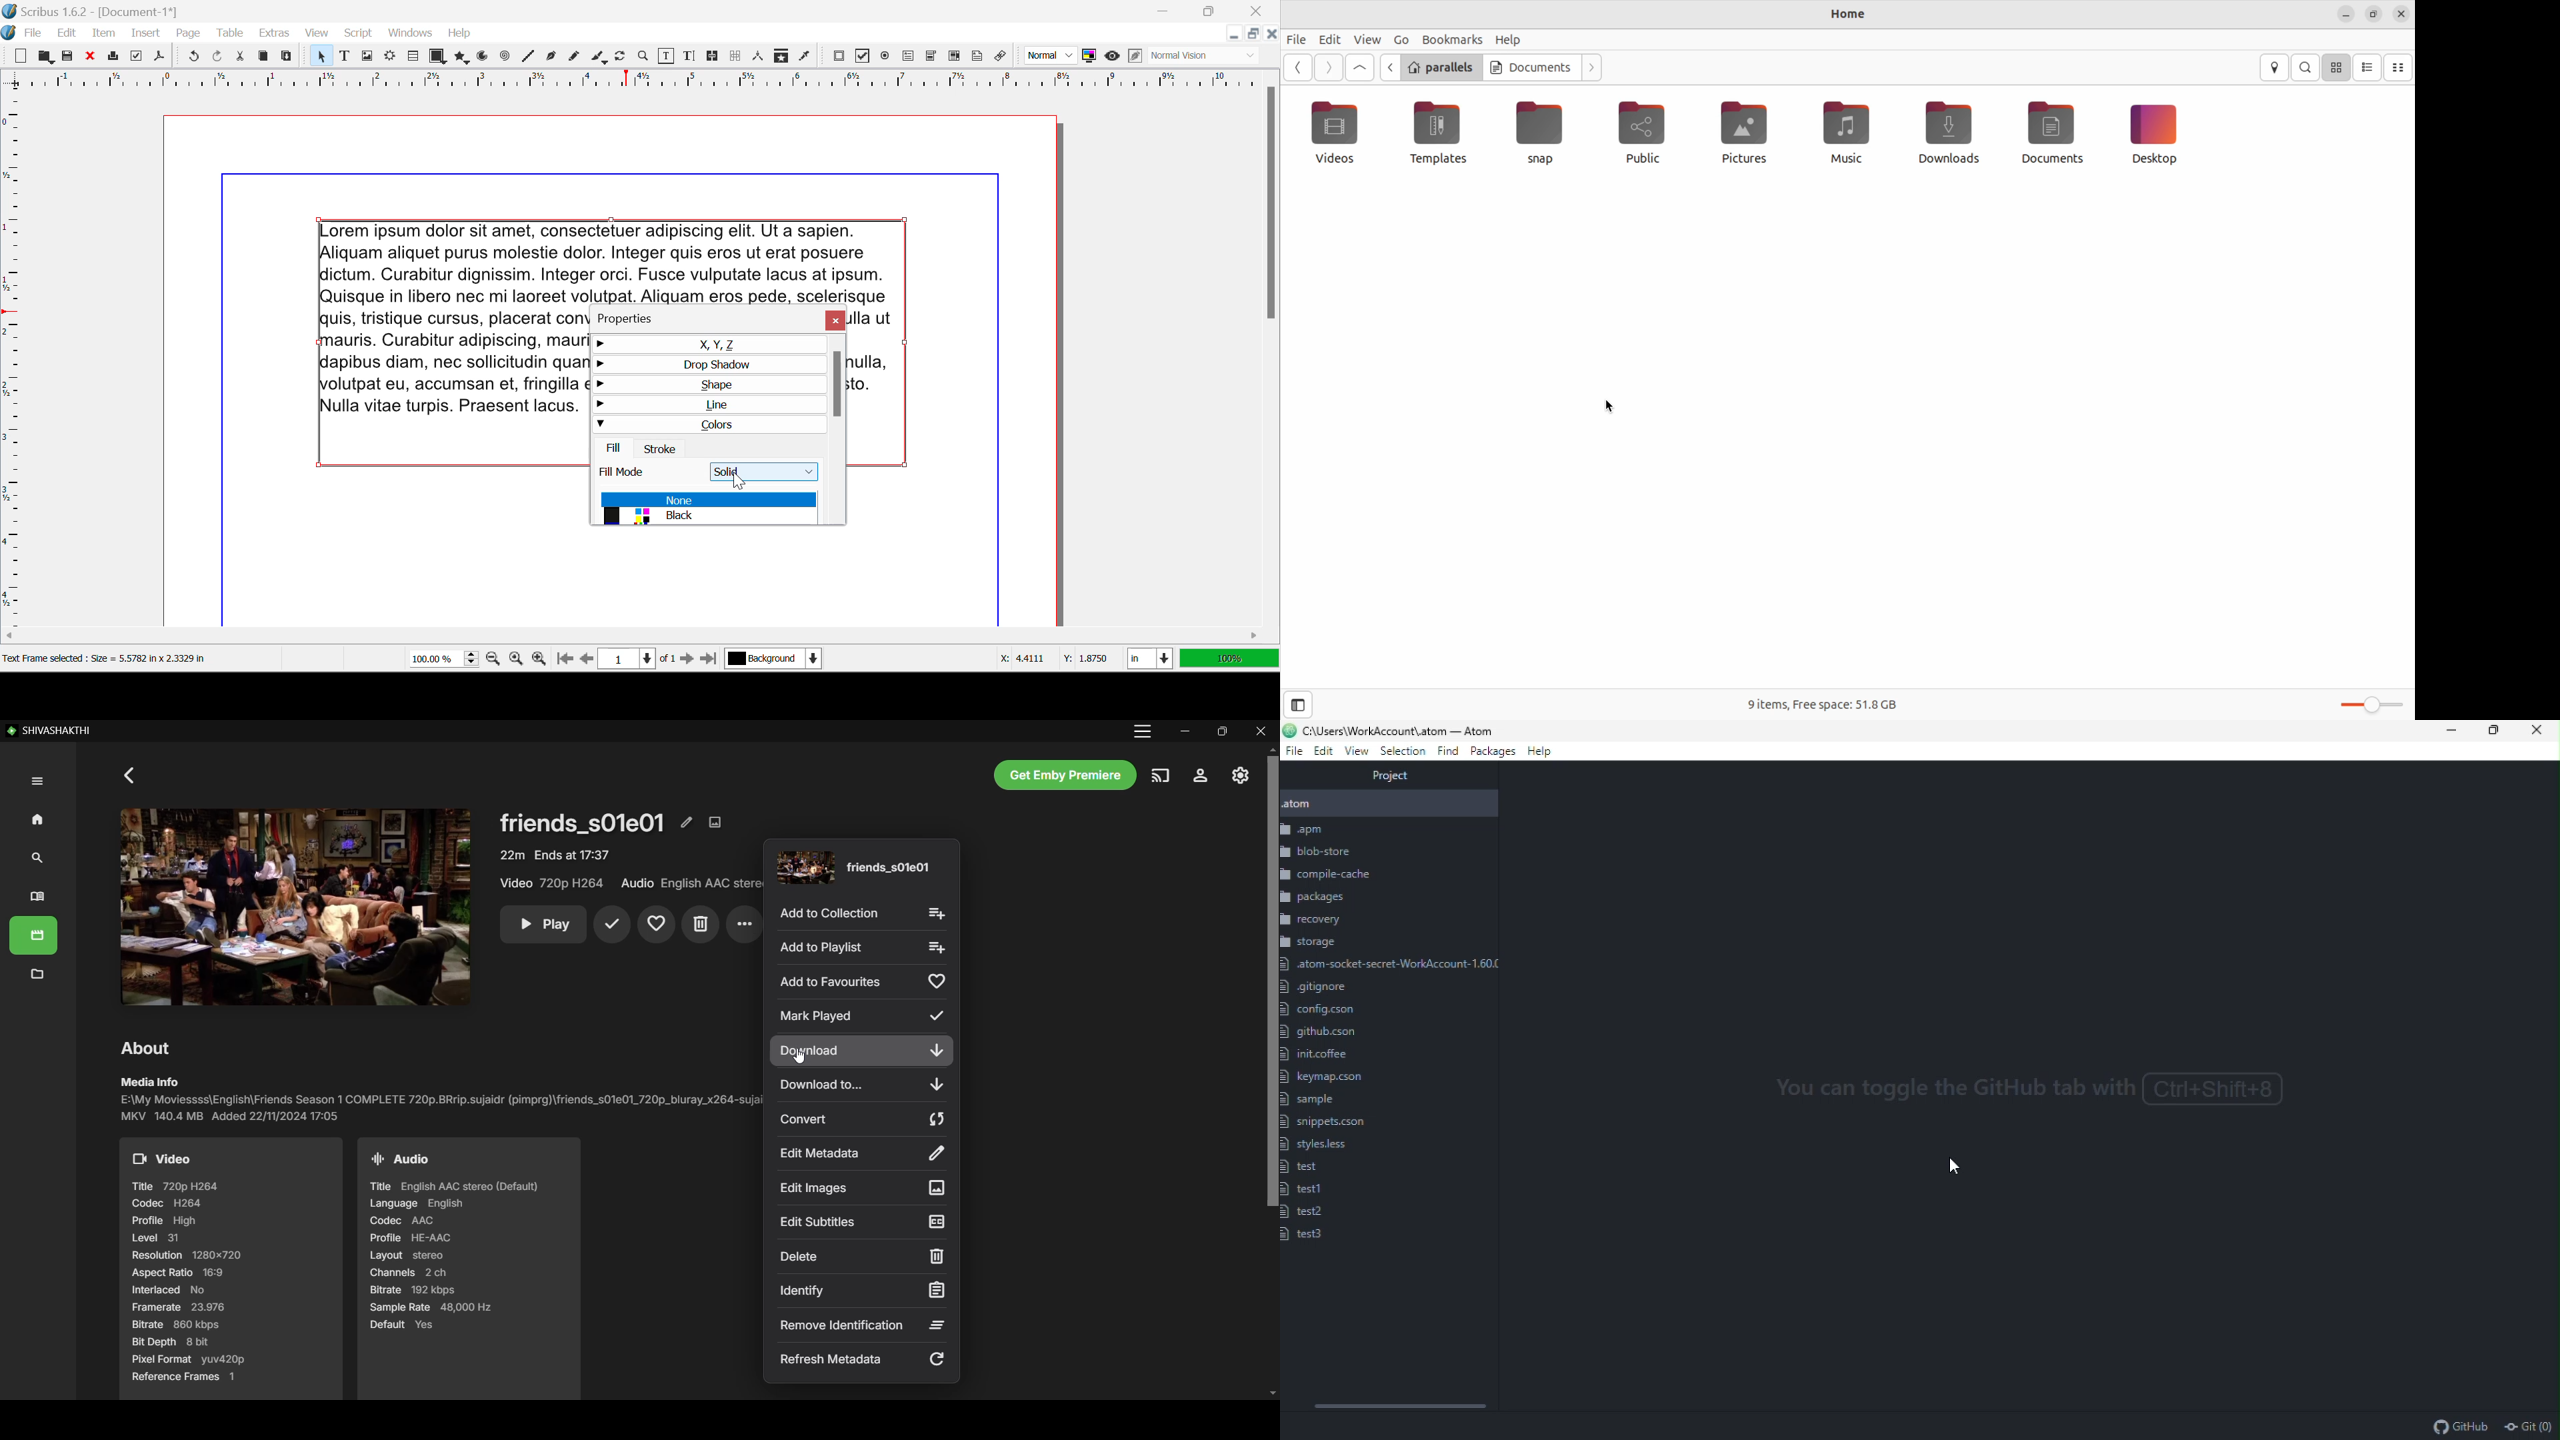  I want to click on atom socket-secrect-workaccount-1.60.0, so click(1391, 963).